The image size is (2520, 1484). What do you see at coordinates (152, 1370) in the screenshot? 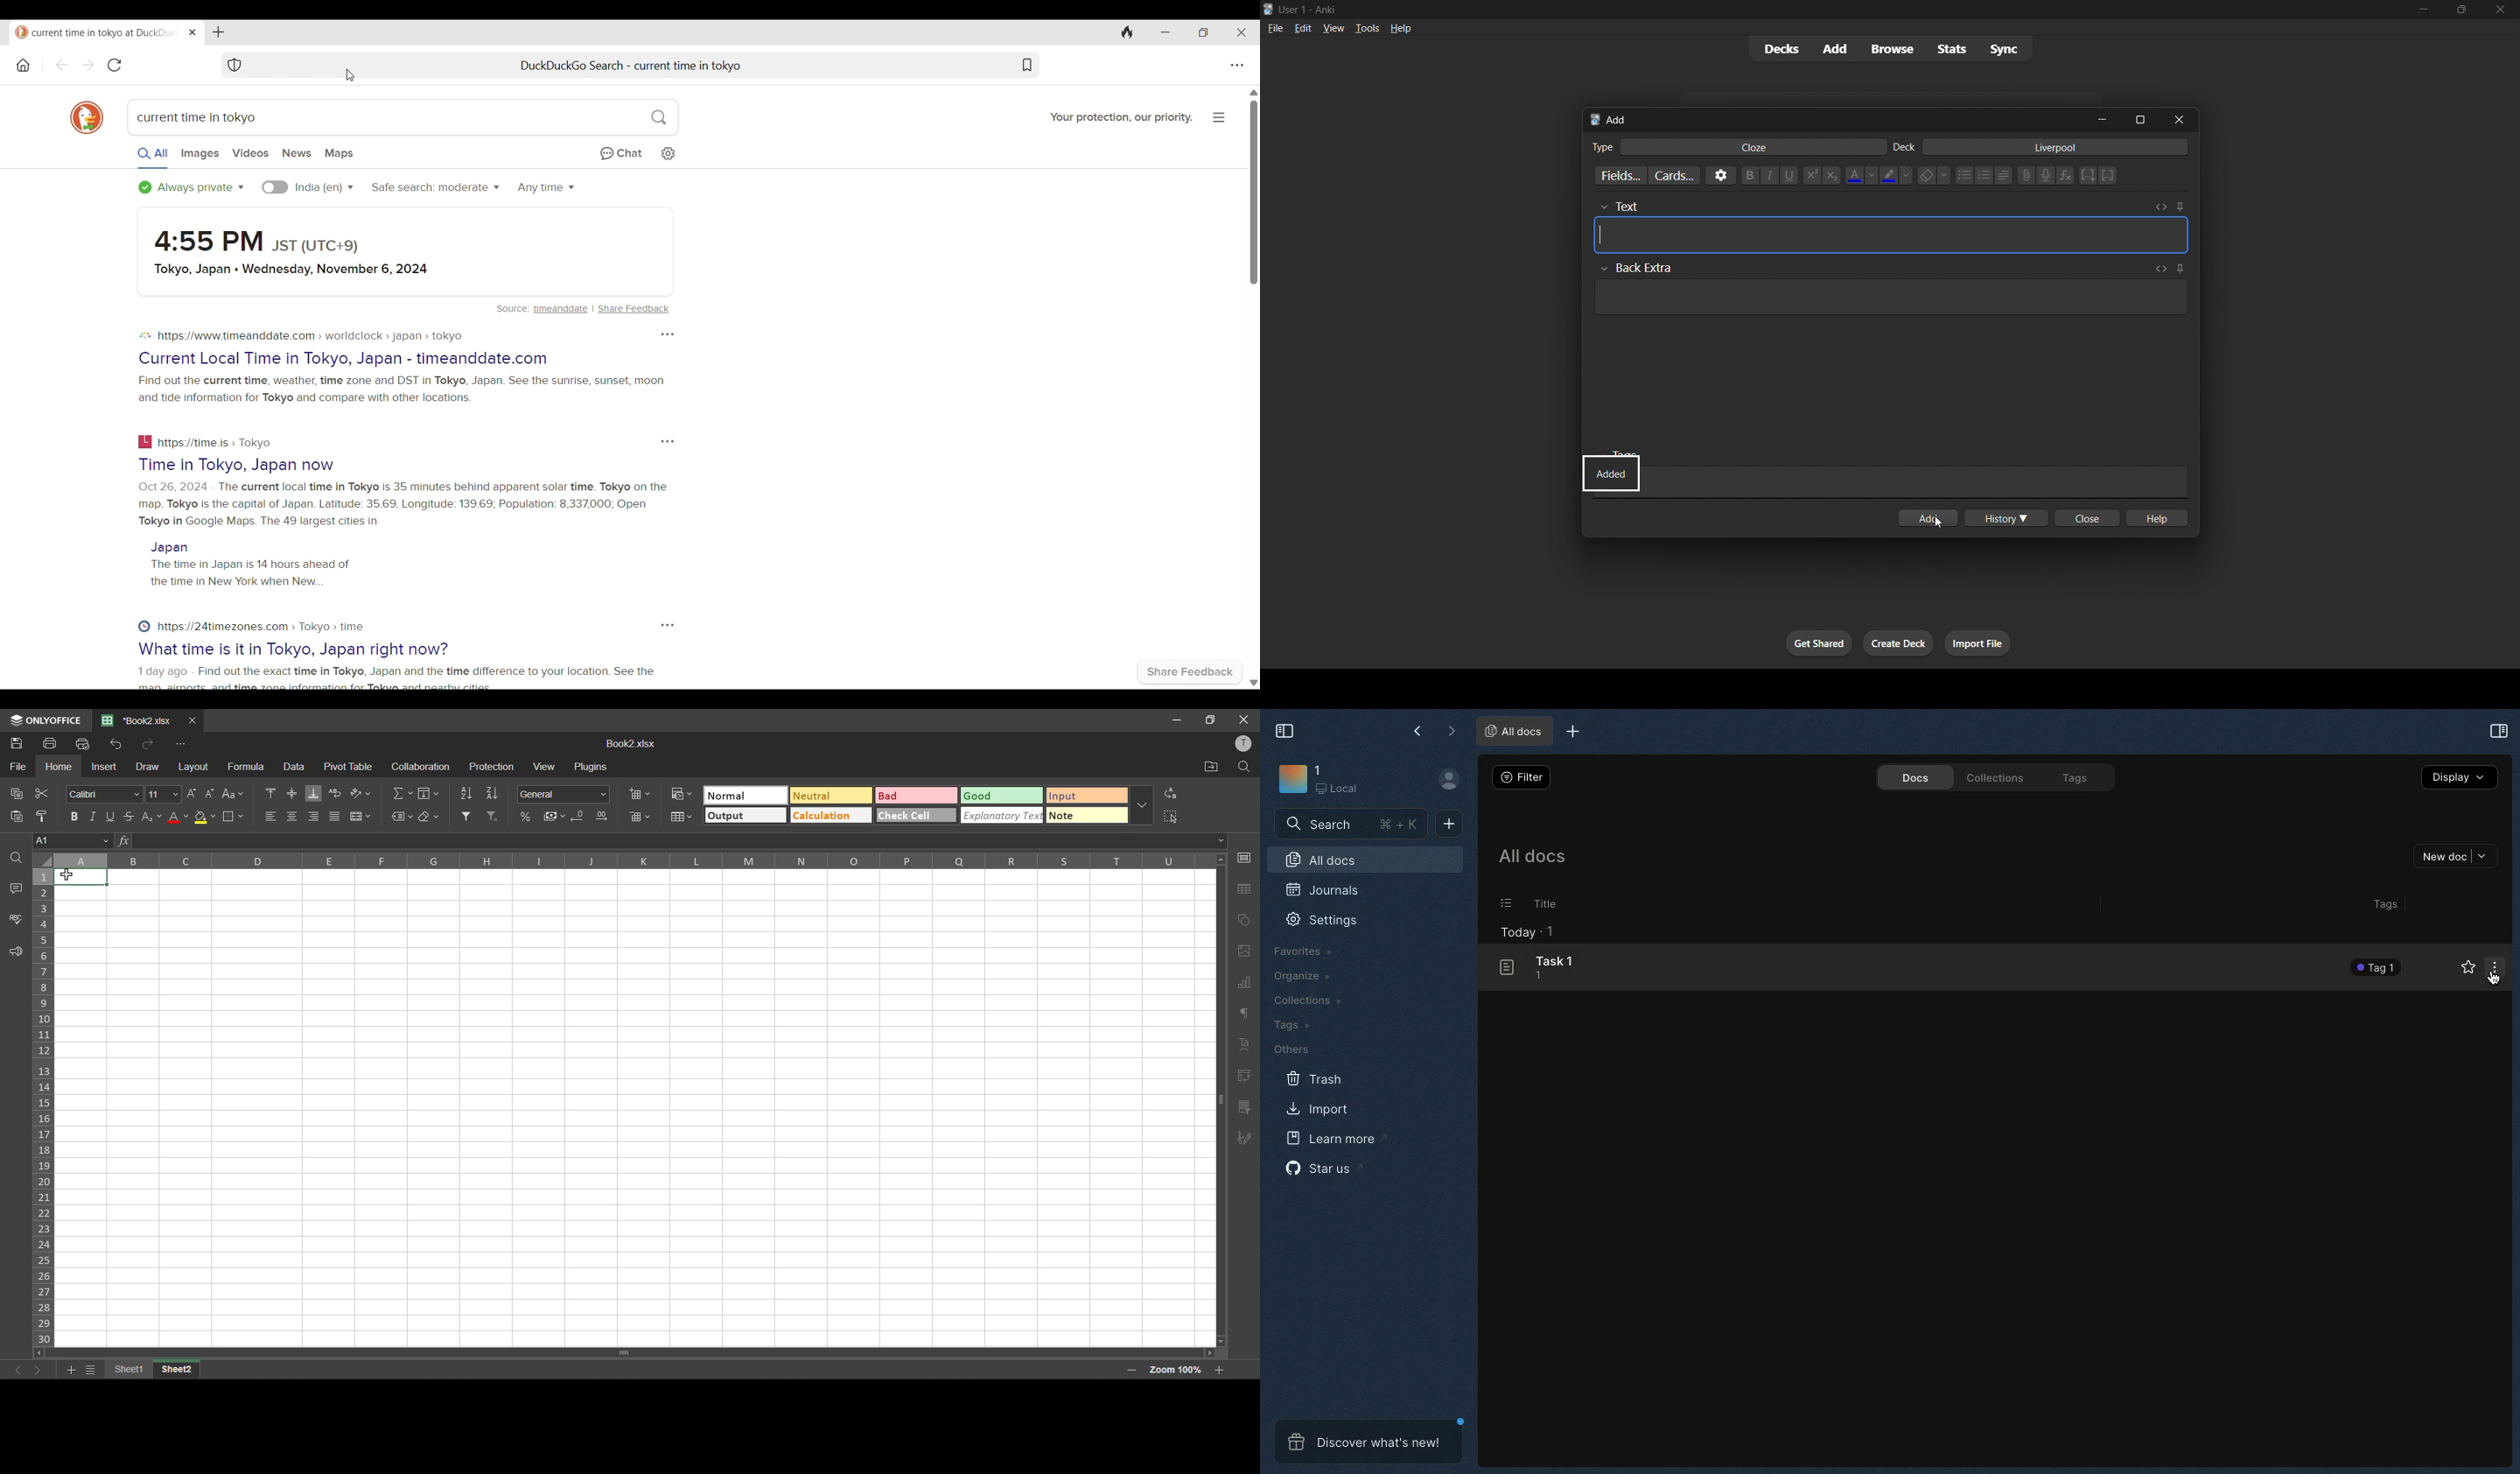
I see `sheet names` at bounding box center [152, 1370].